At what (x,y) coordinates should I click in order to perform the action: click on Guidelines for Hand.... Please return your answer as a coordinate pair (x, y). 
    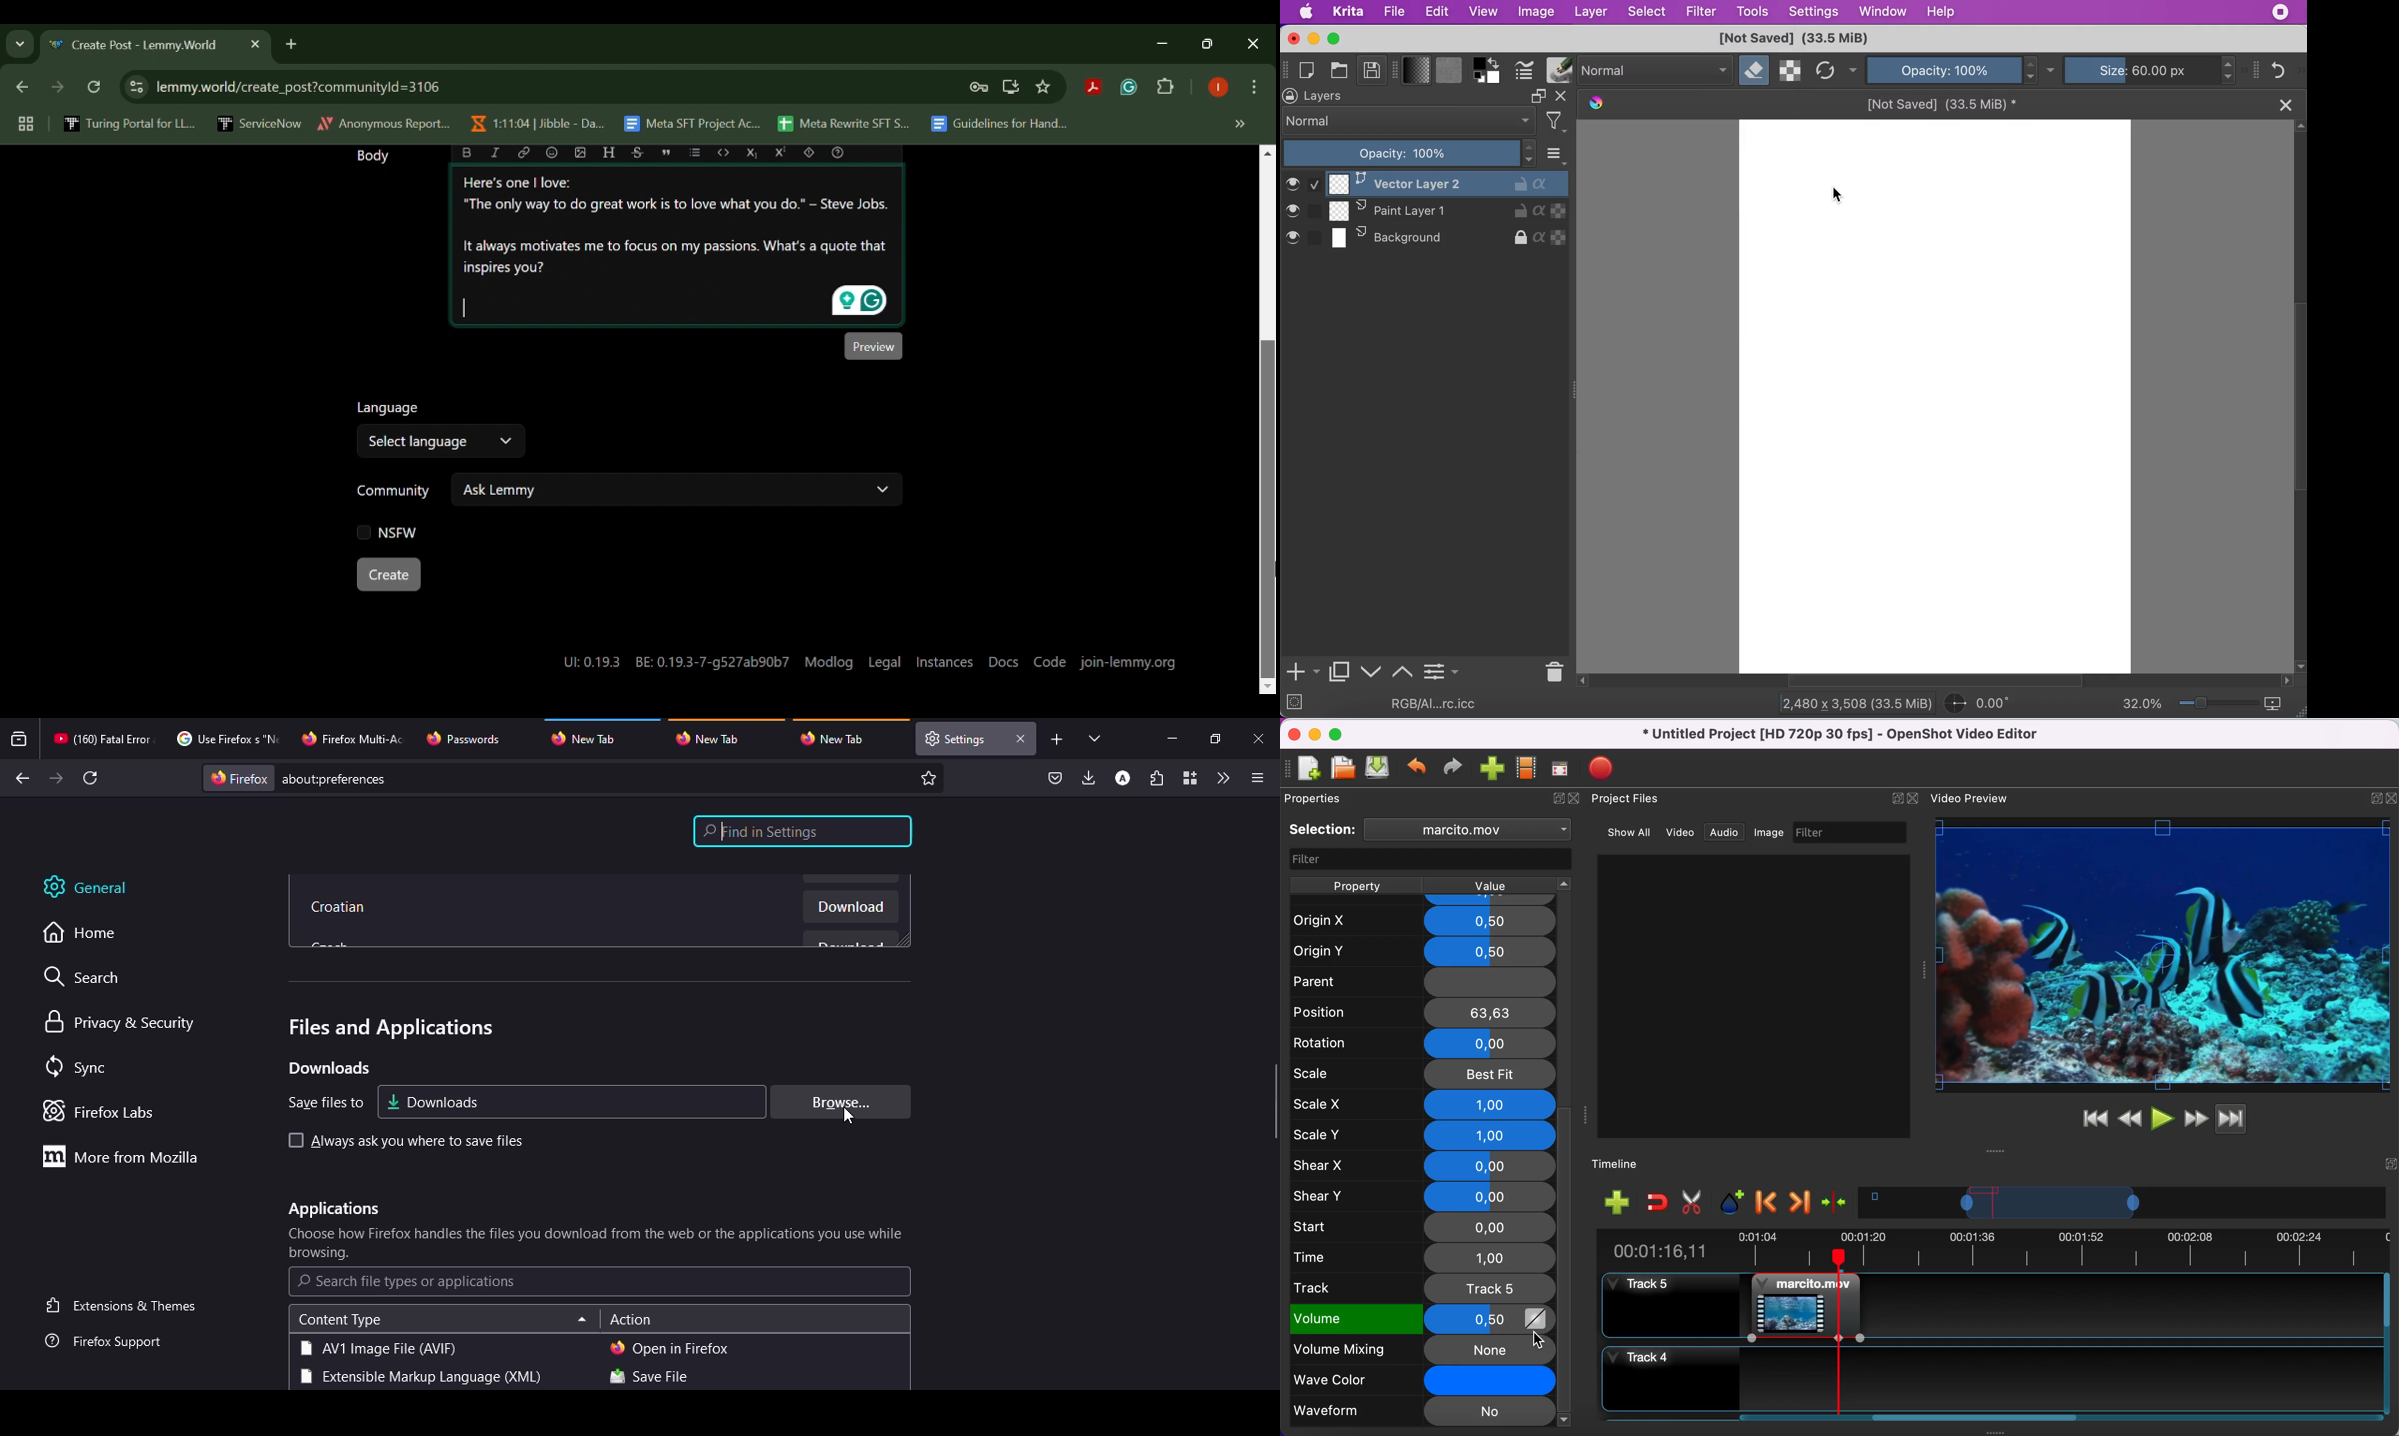
    Looking at the image, I should click on (997, 124).